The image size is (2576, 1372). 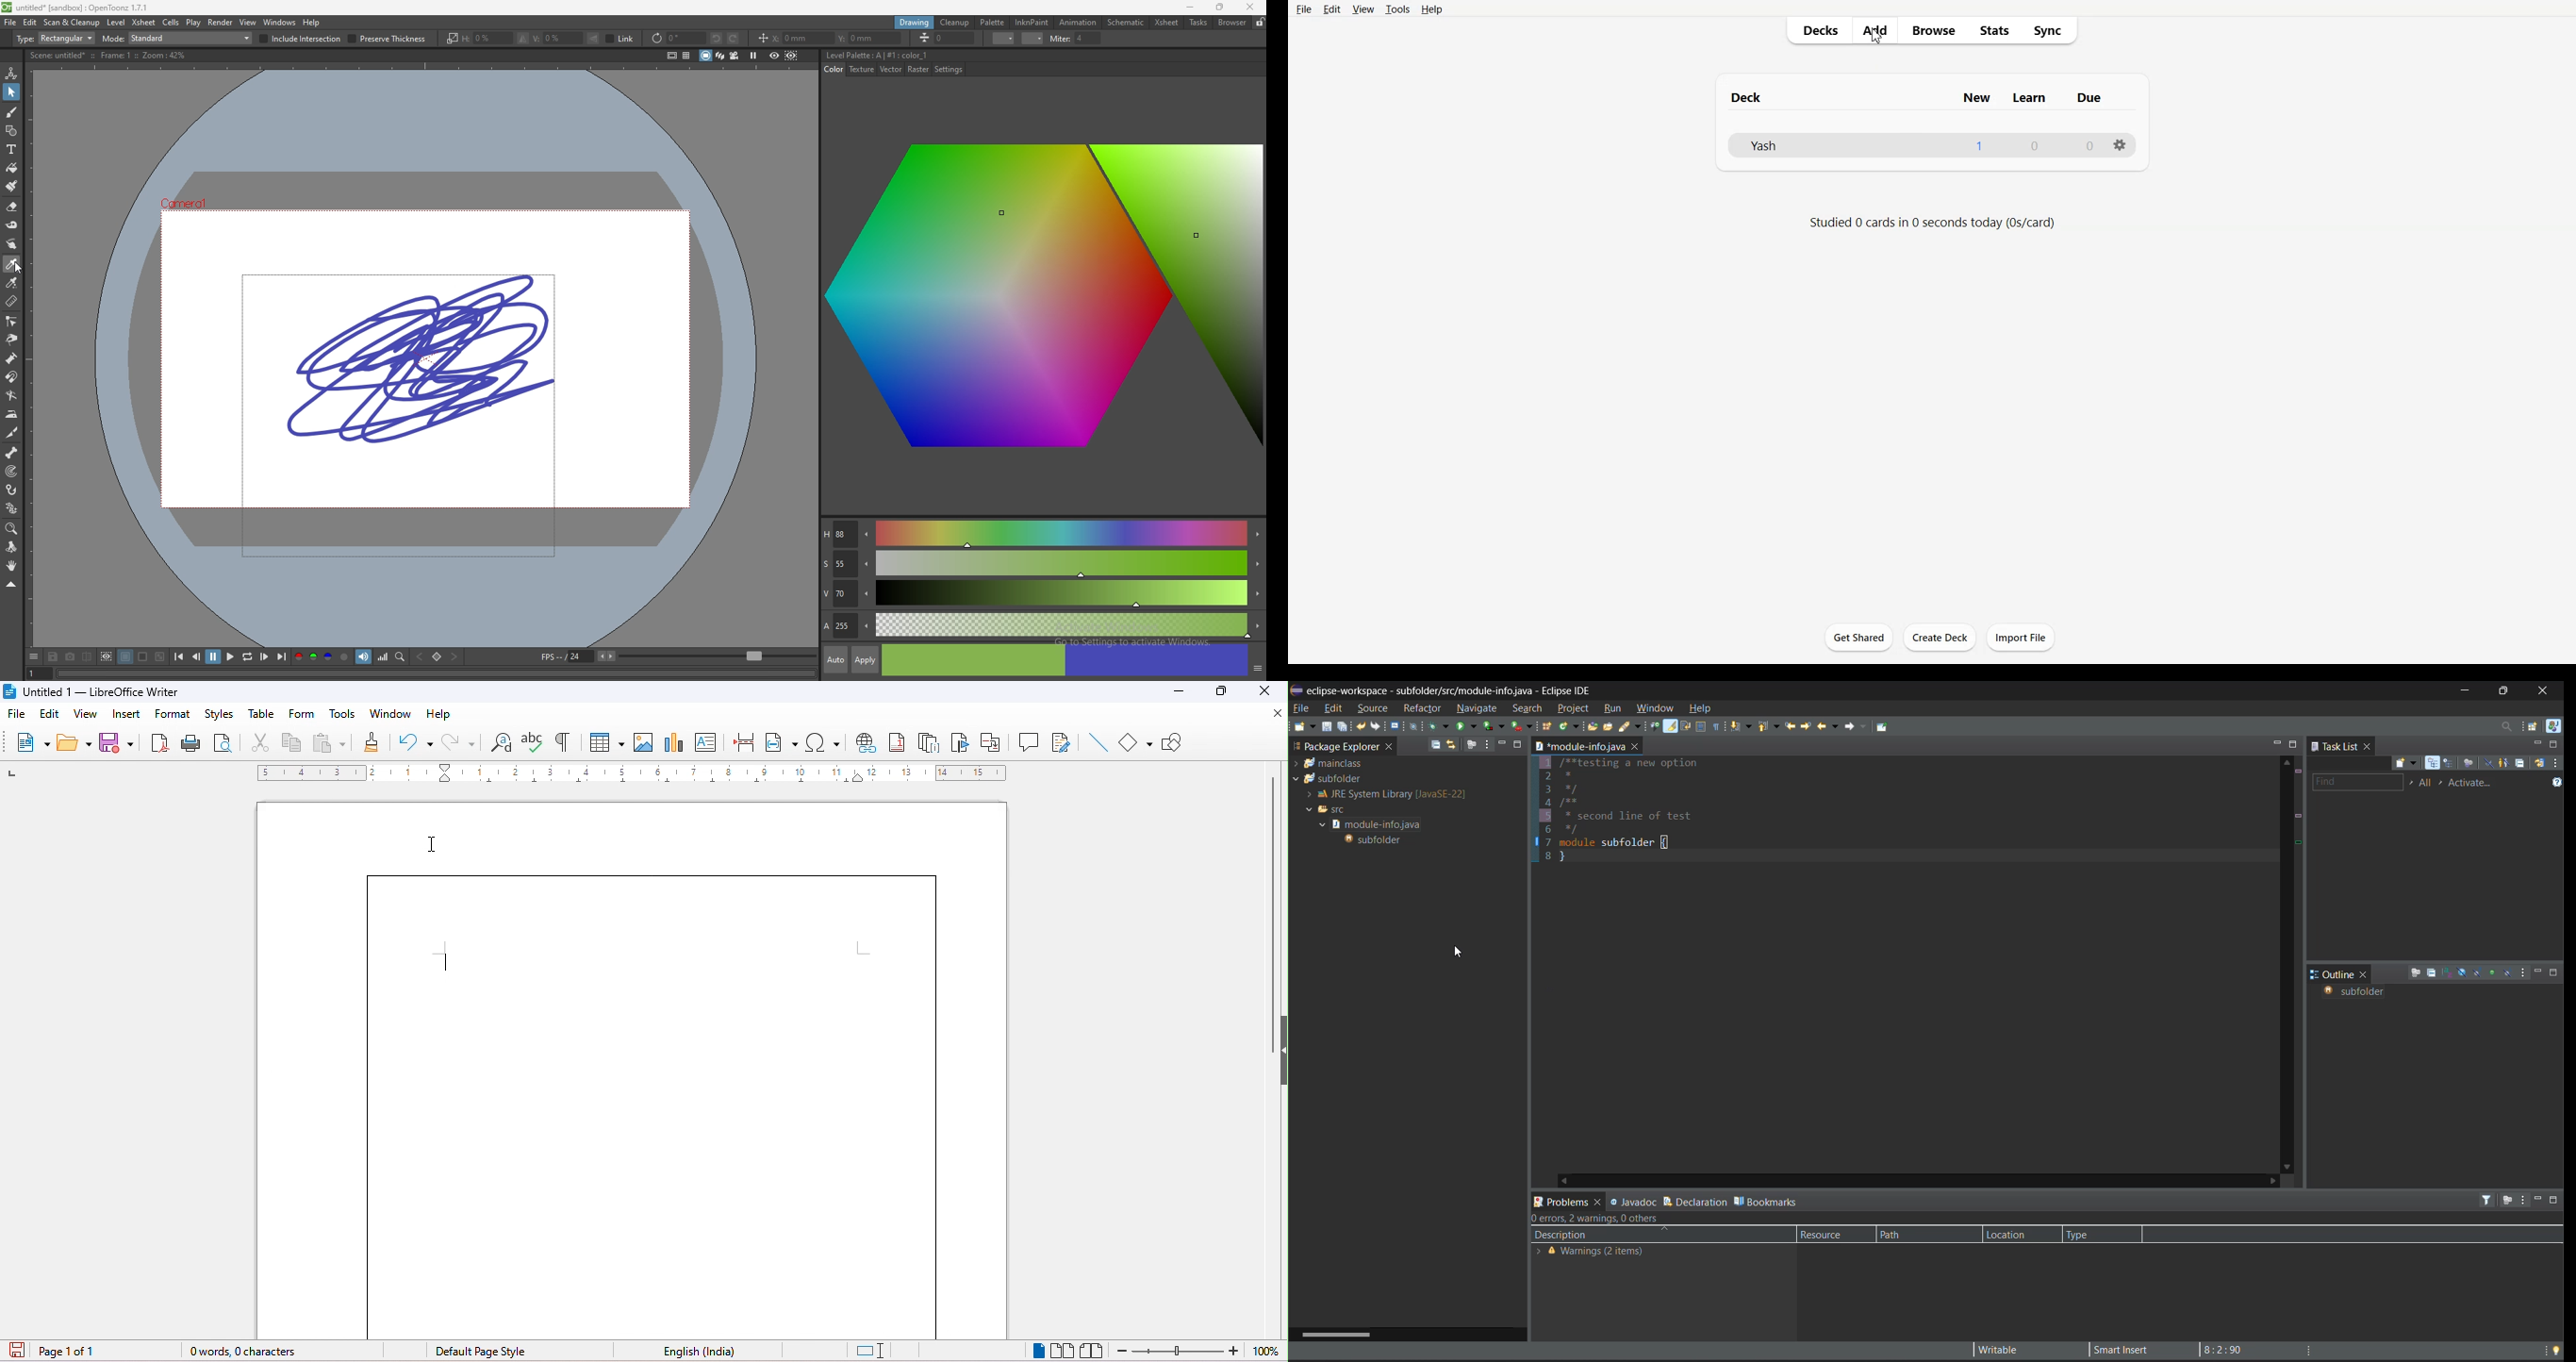 I want to click on redo, so click(x=460, y=741).